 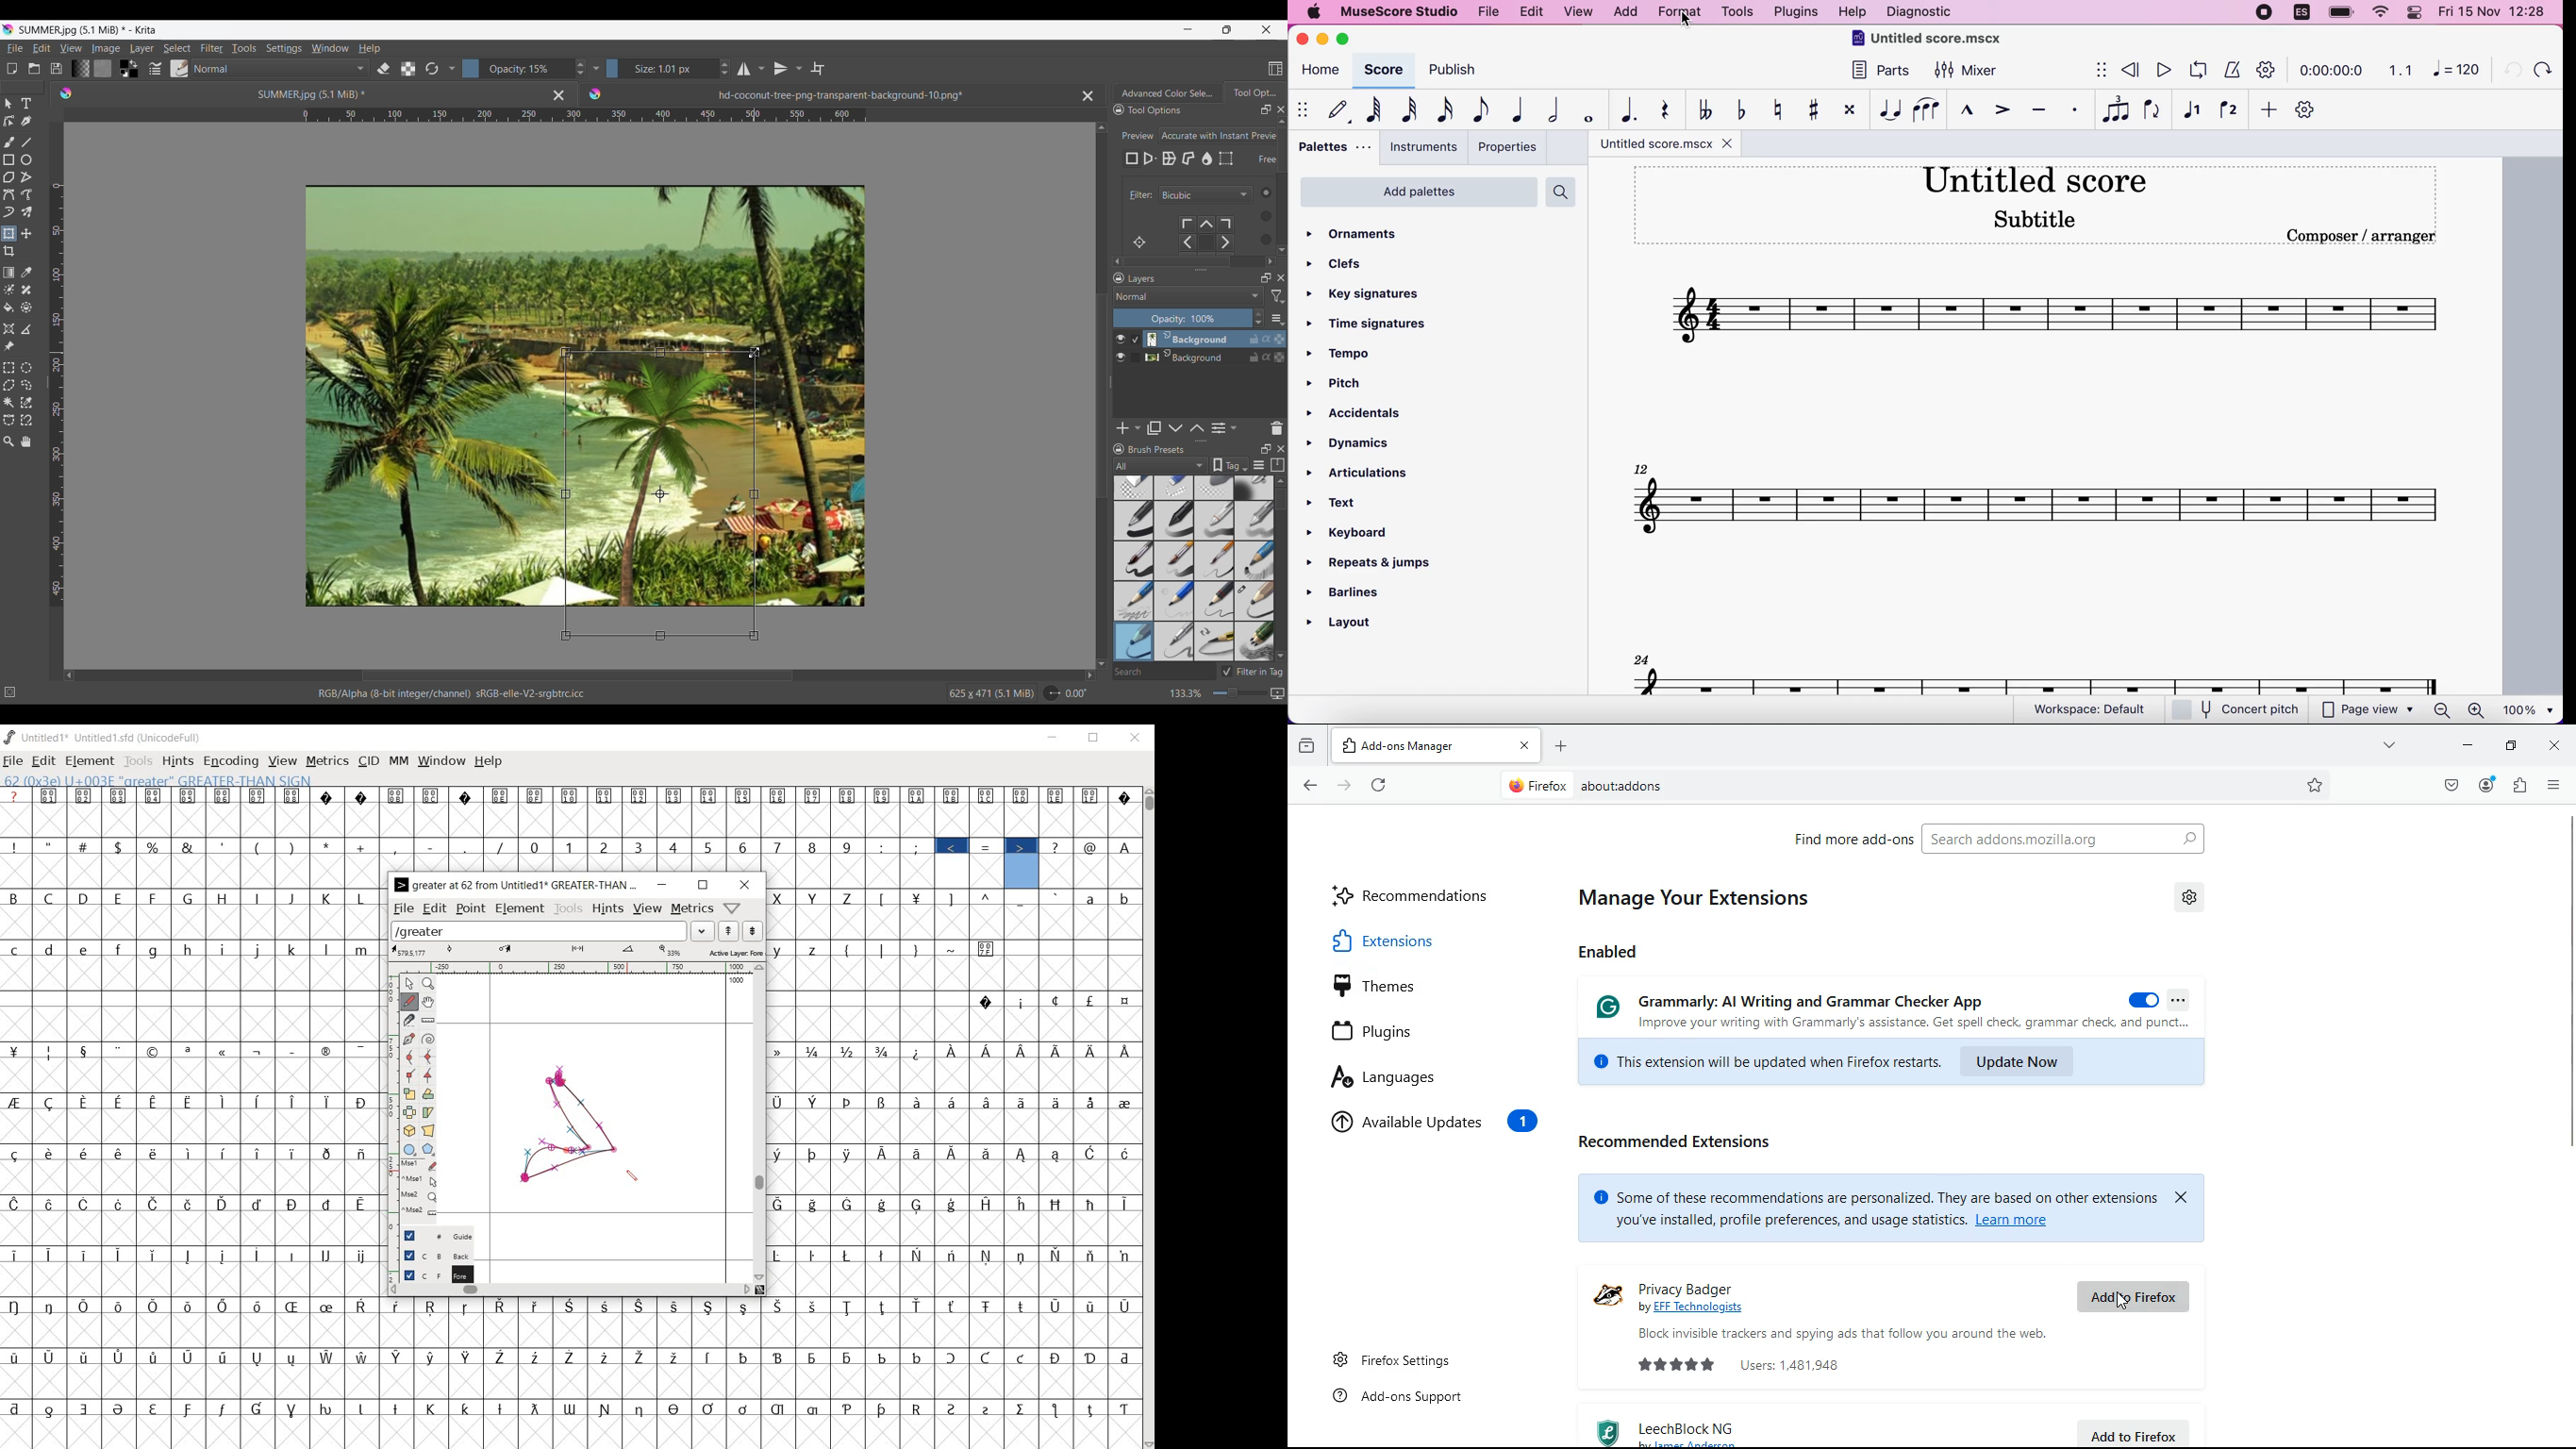 I want to click on archive, so click(x=1305, y=748).